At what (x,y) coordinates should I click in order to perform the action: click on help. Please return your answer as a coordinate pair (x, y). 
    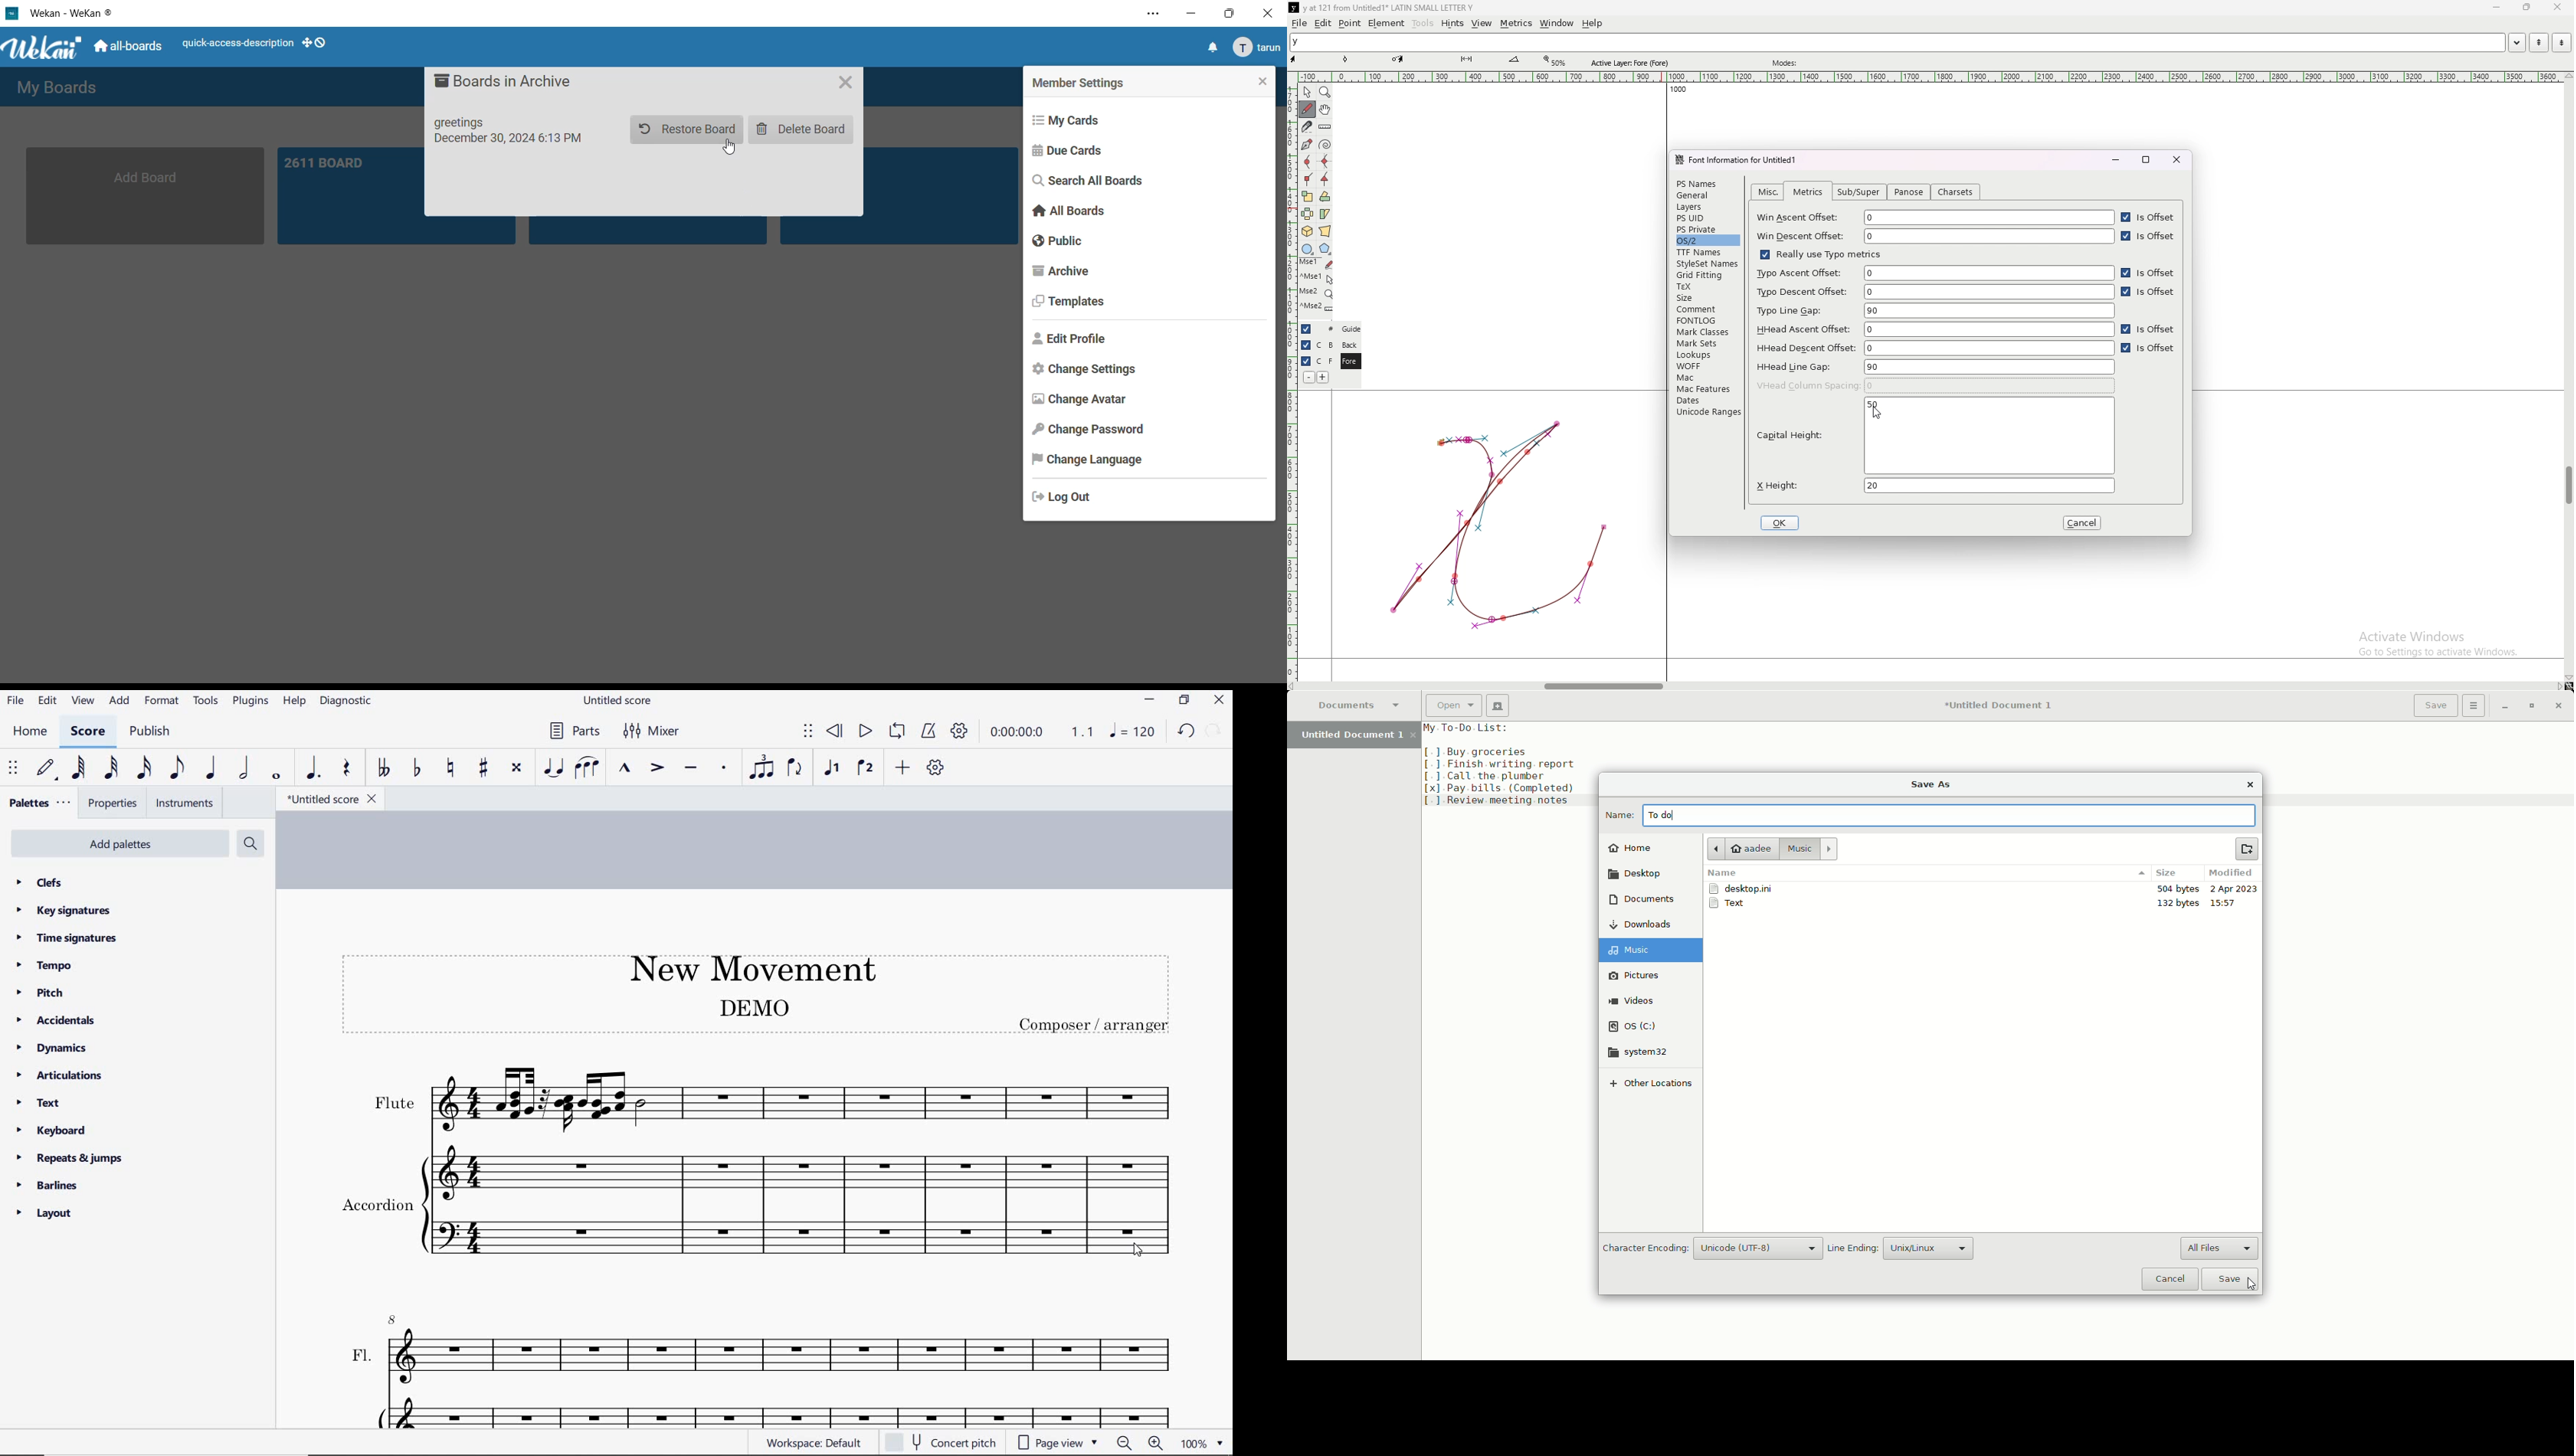
    Looking at the image, I should click on (293, 702).